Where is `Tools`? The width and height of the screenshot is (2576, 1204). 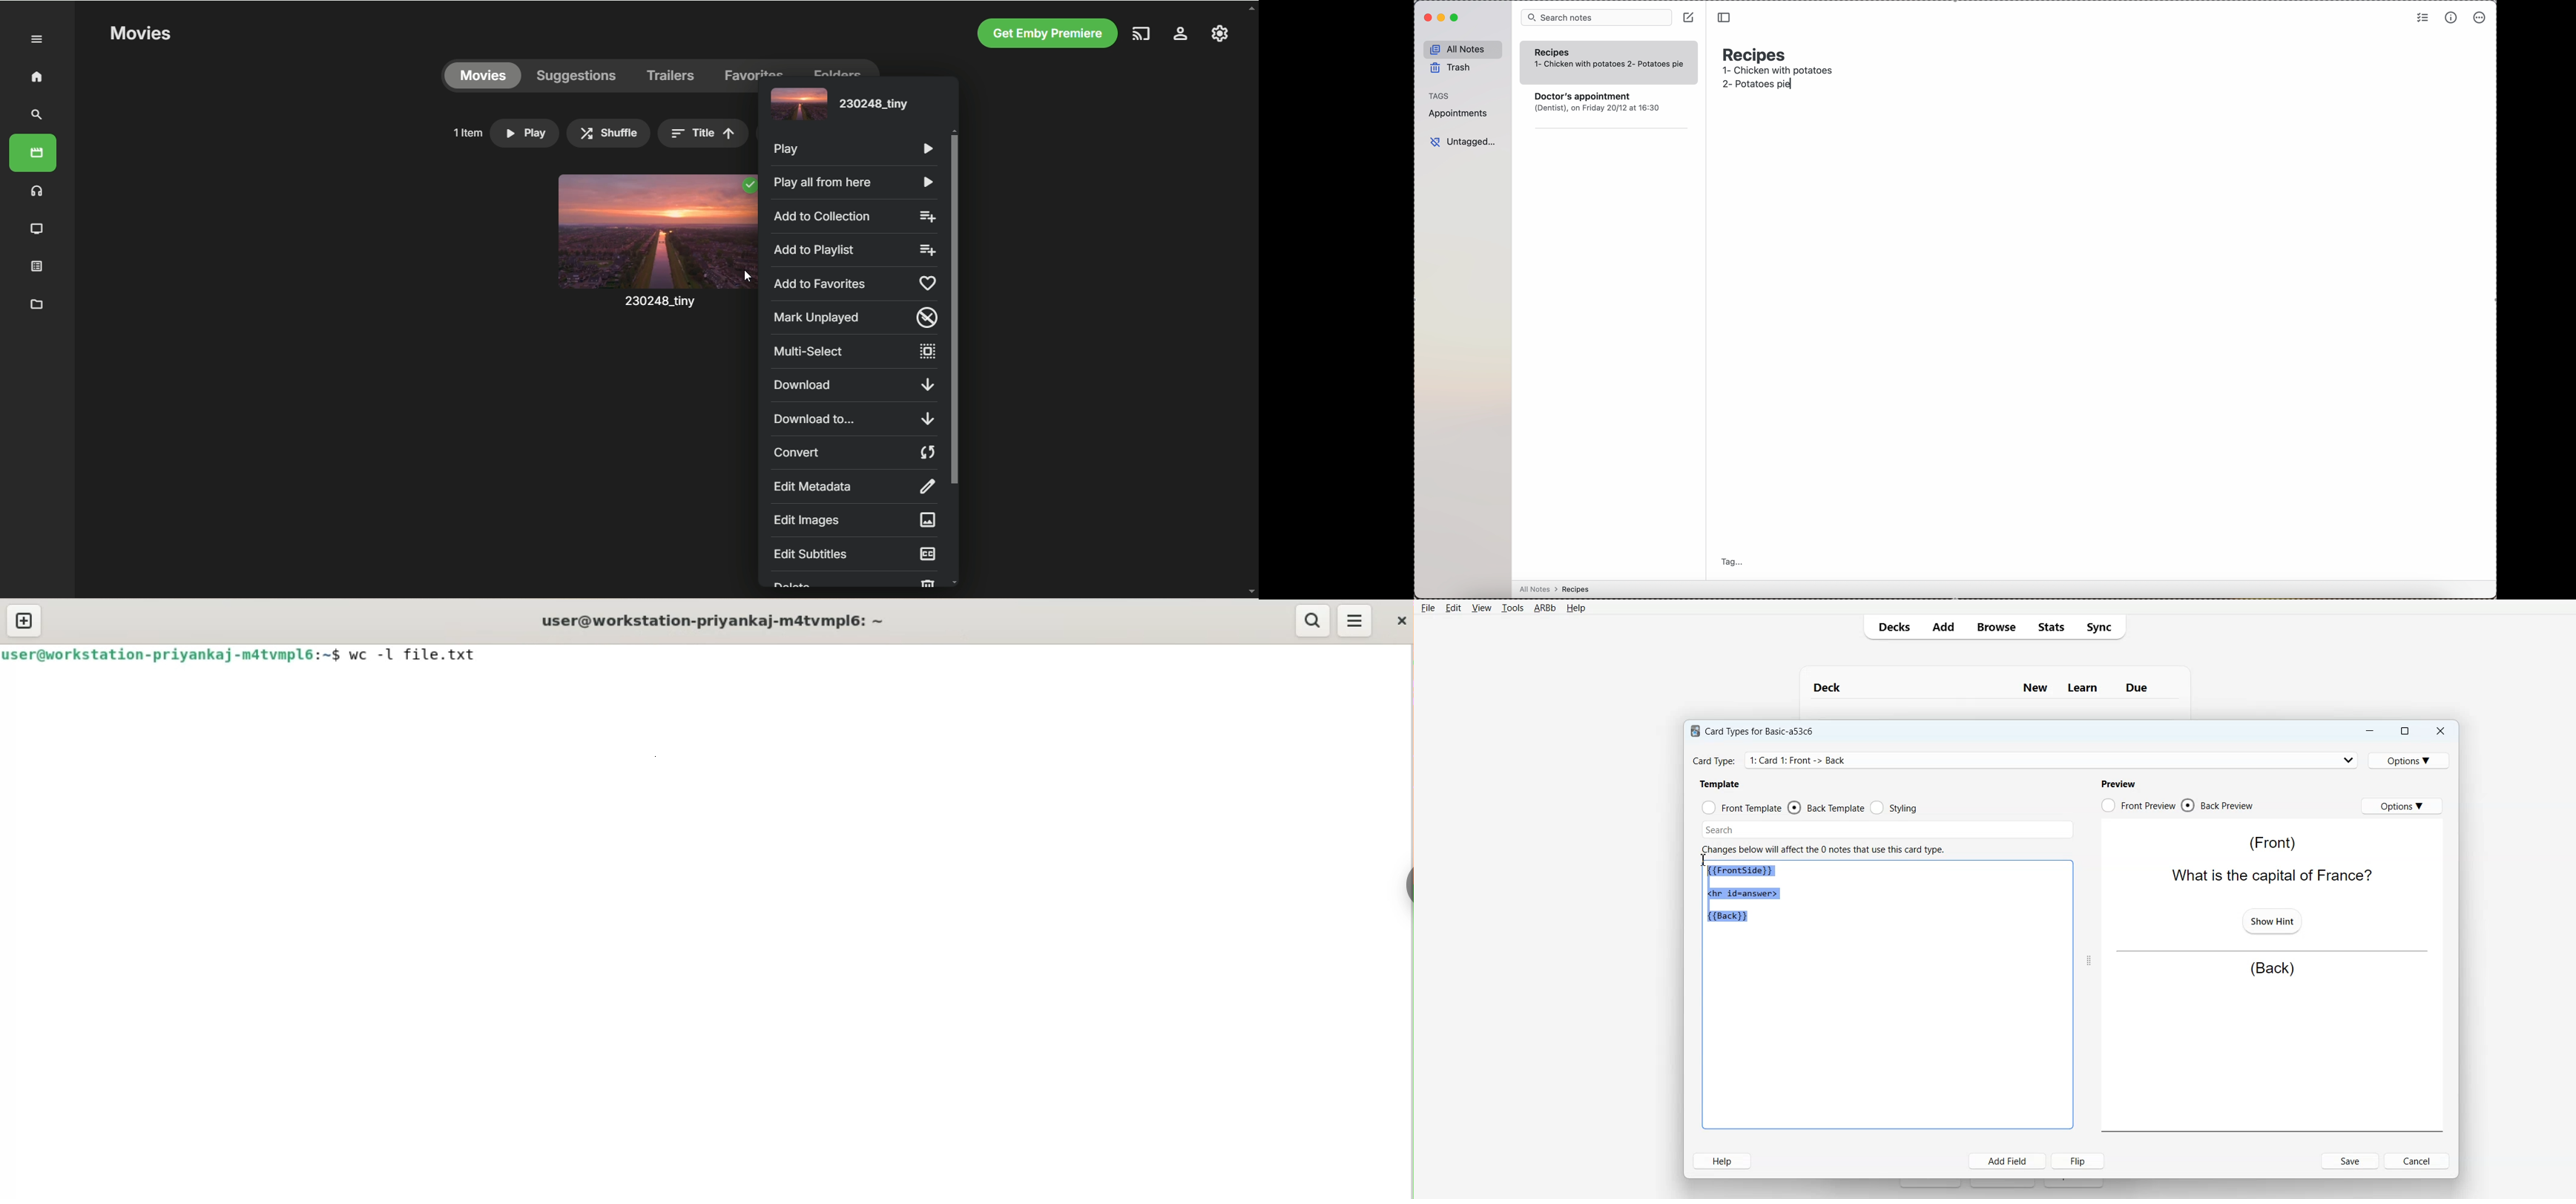
Tools is located at coordinates (1512, 609).